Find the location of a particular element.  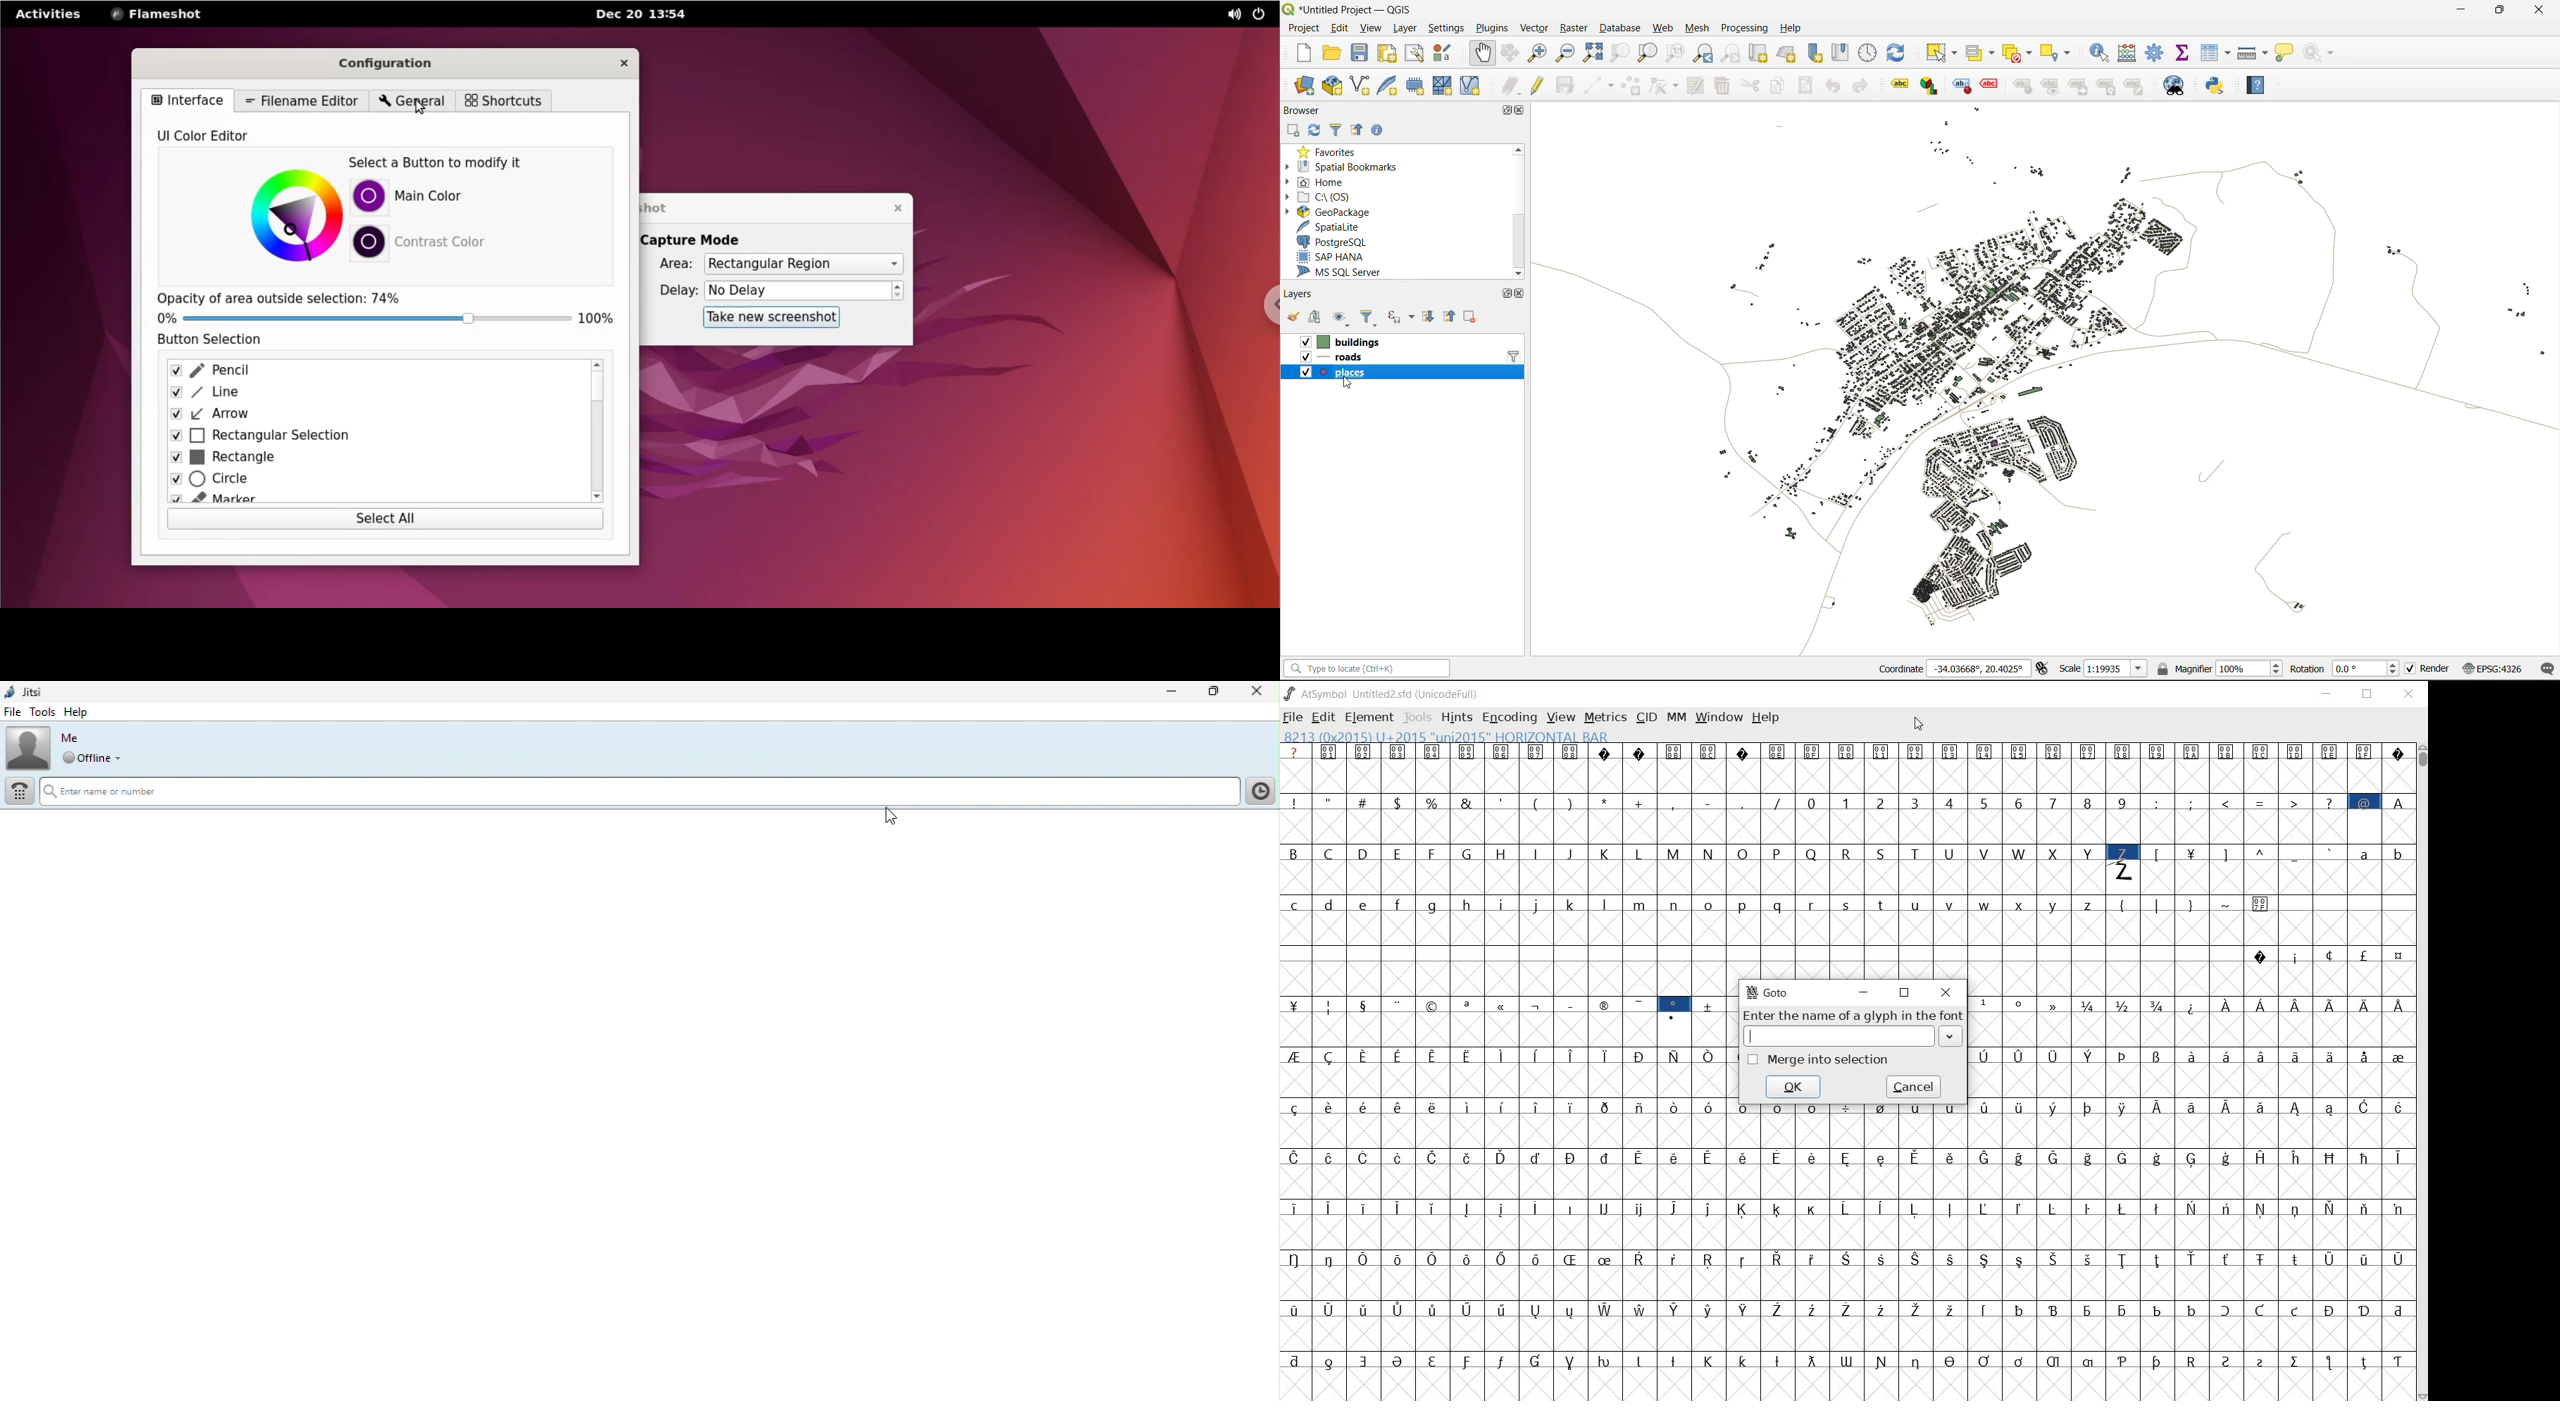

CLOSE is located at coordinates (1945, 993).